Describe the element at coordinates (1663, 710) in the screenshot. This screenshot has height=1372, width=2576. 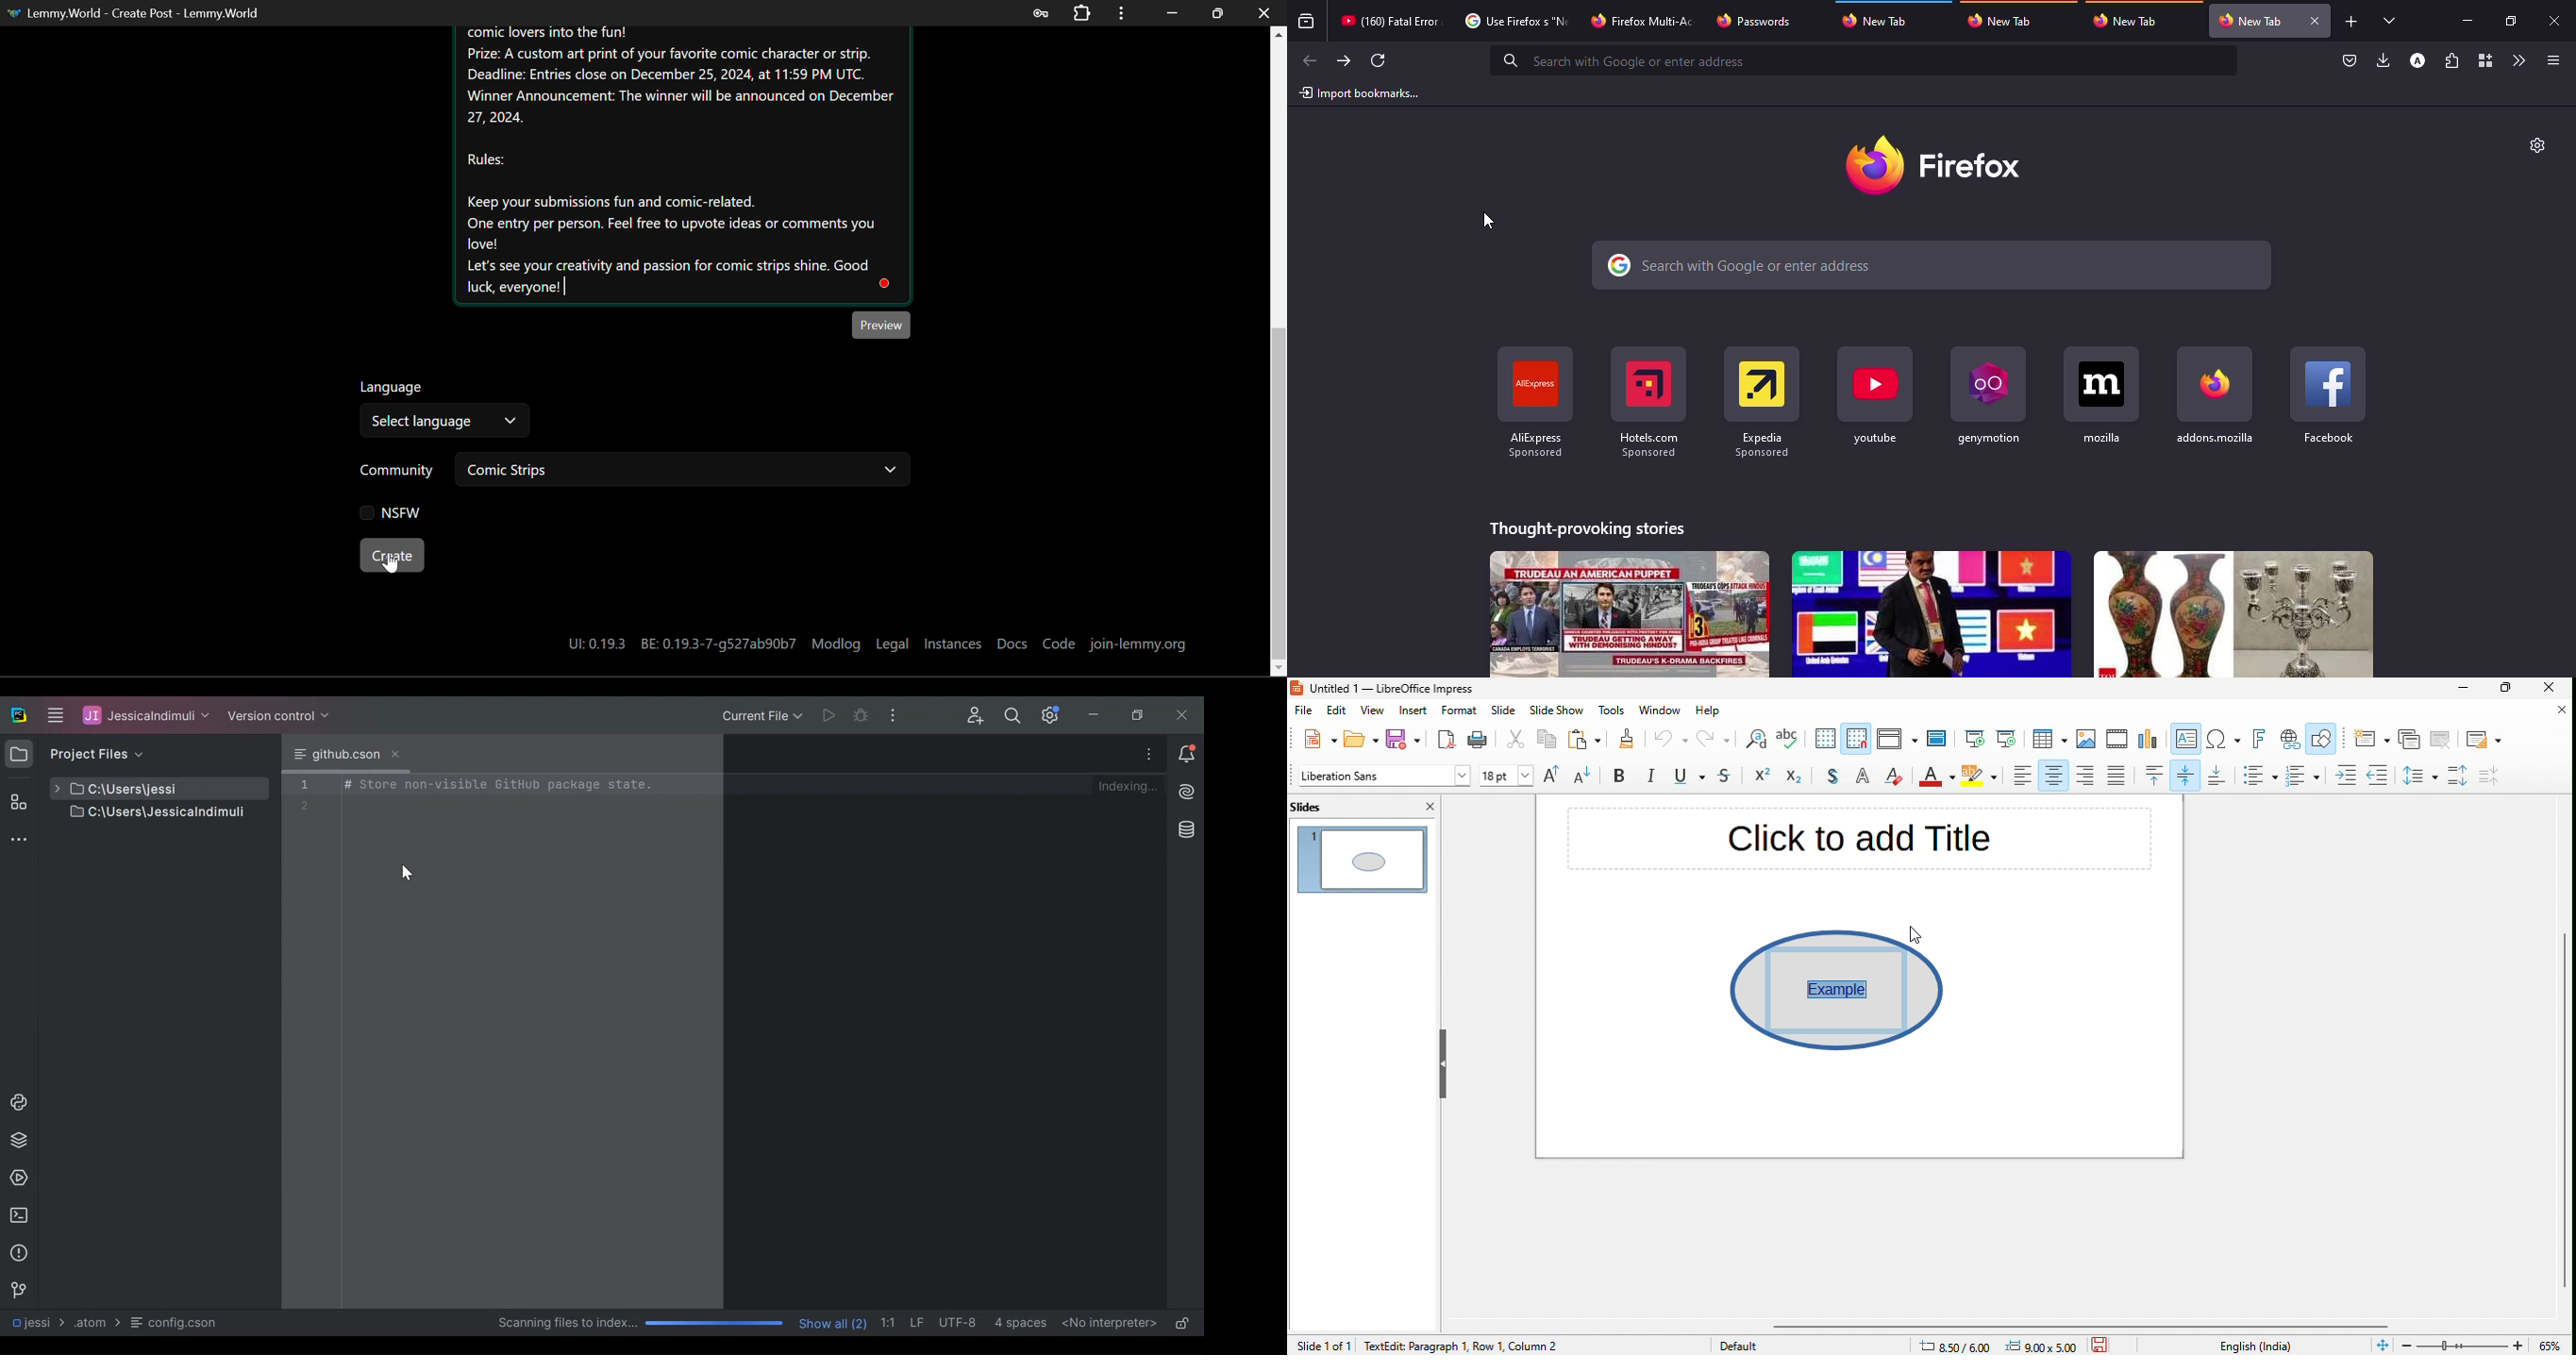
I see `window` at that location.